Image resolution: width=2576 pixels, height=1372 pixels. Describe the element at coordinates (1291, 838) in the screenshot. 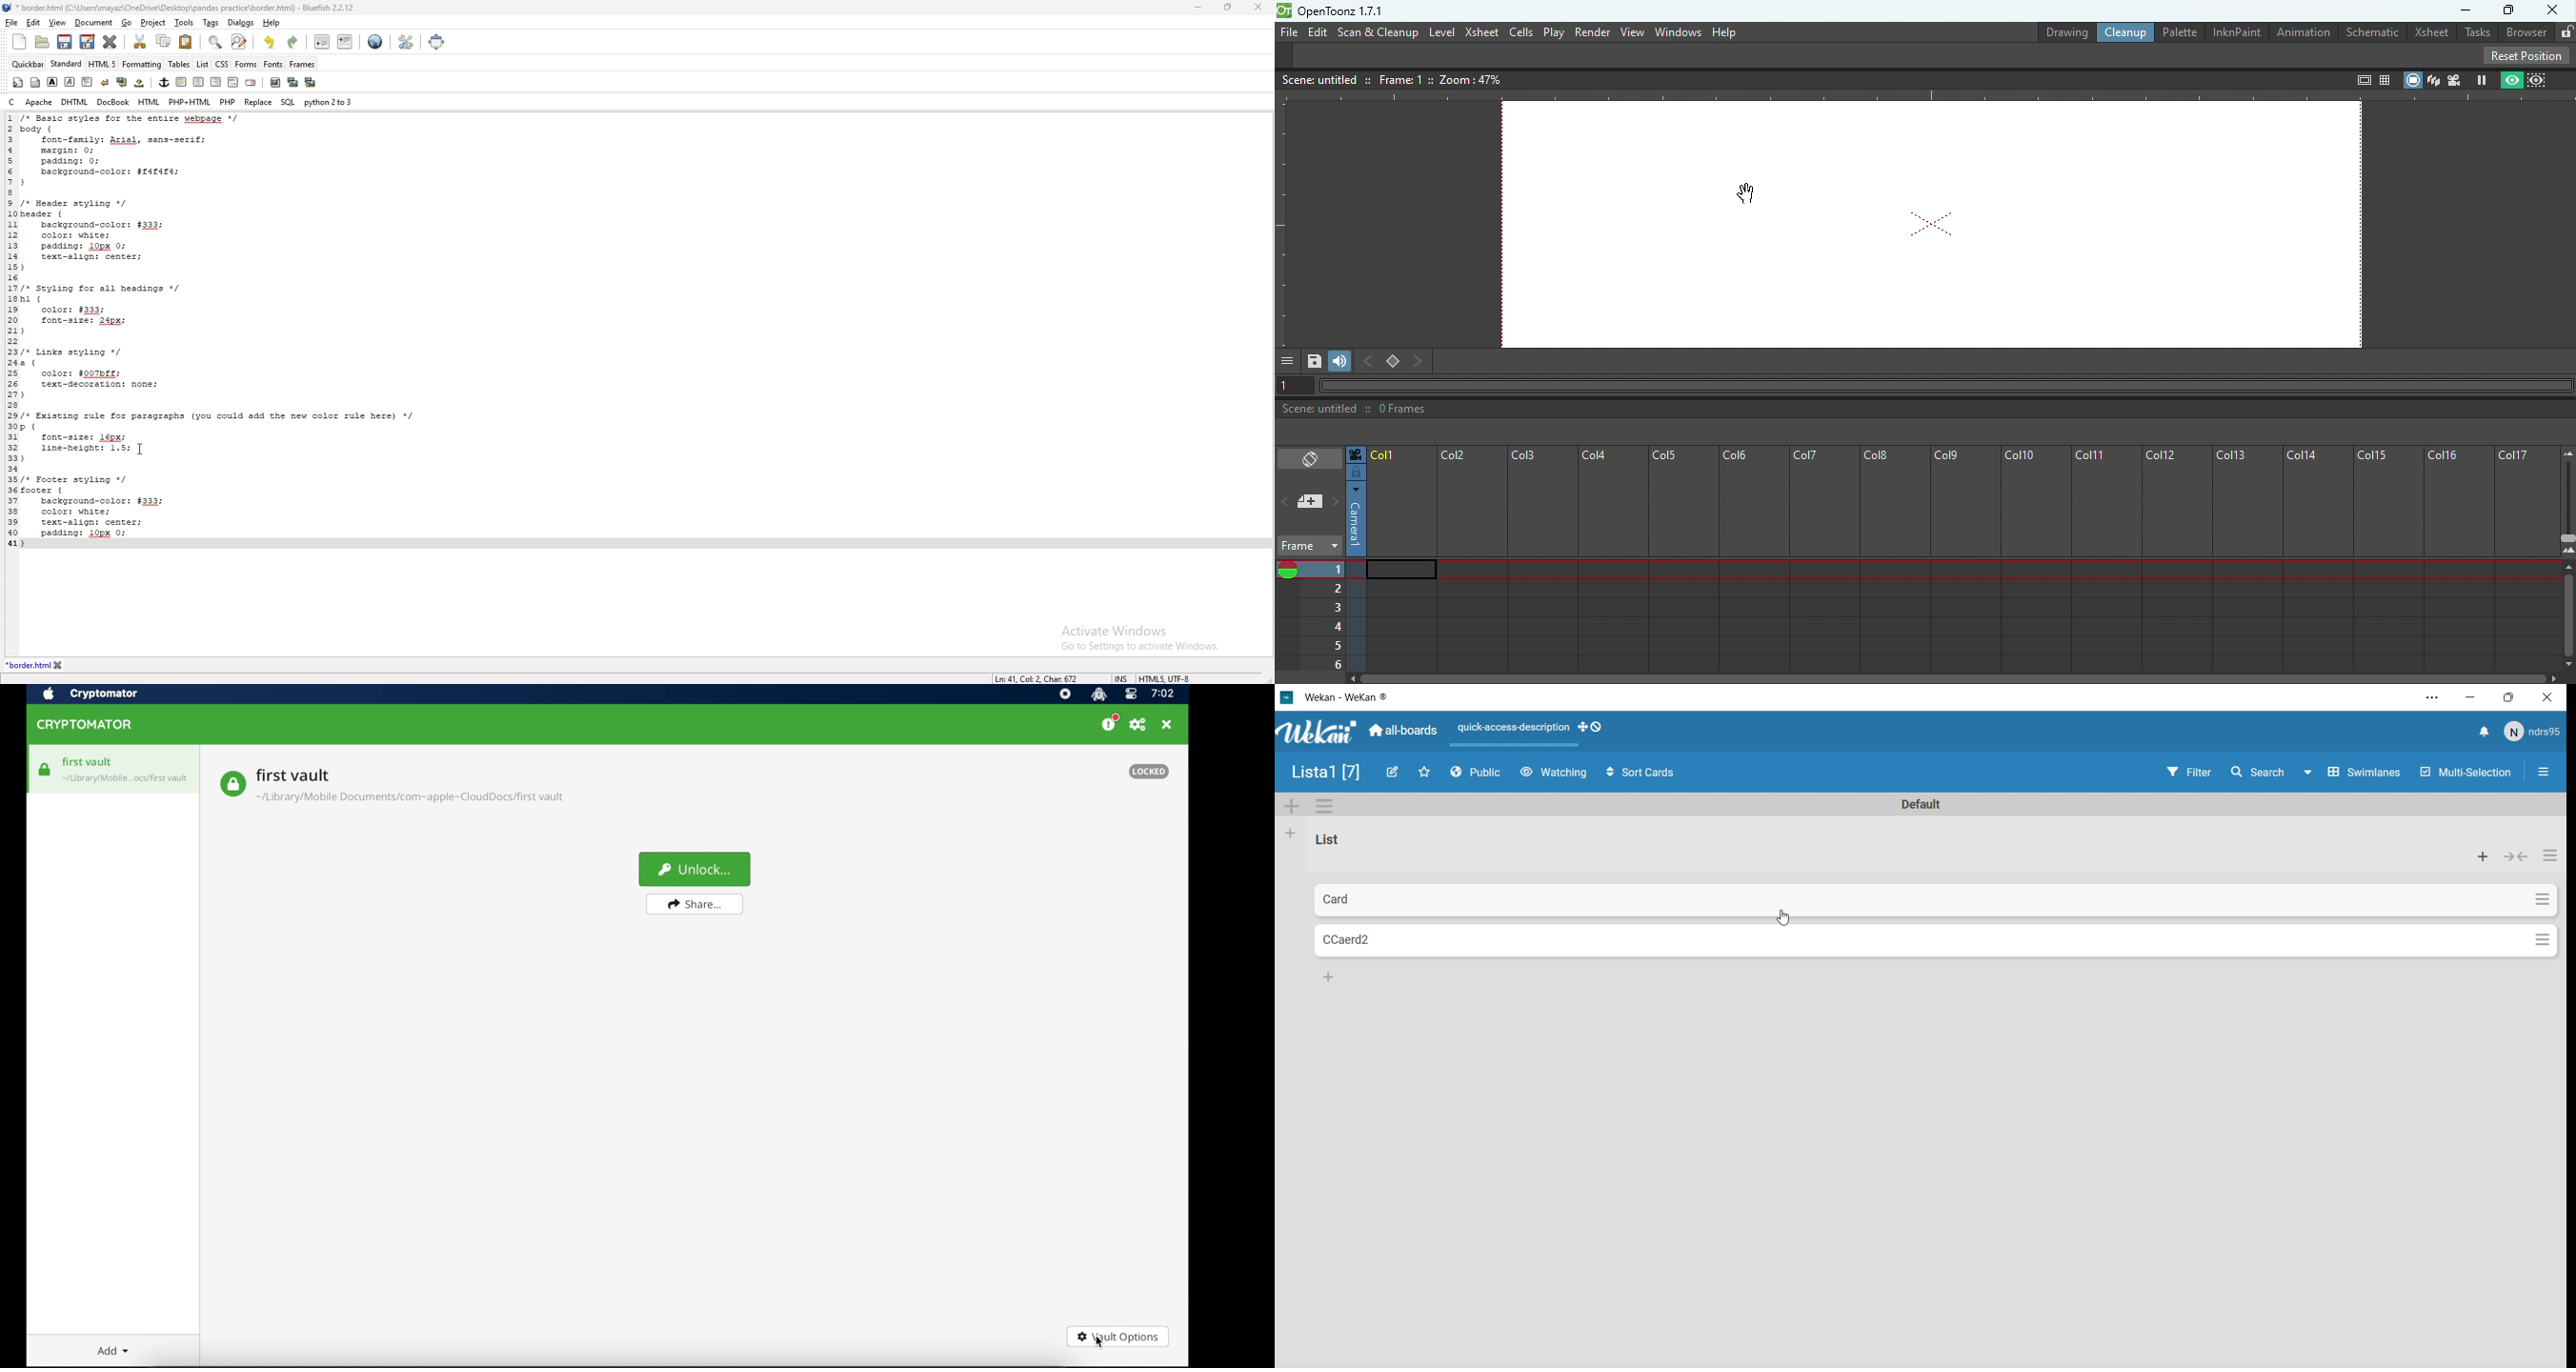

I see `Add` at that location.